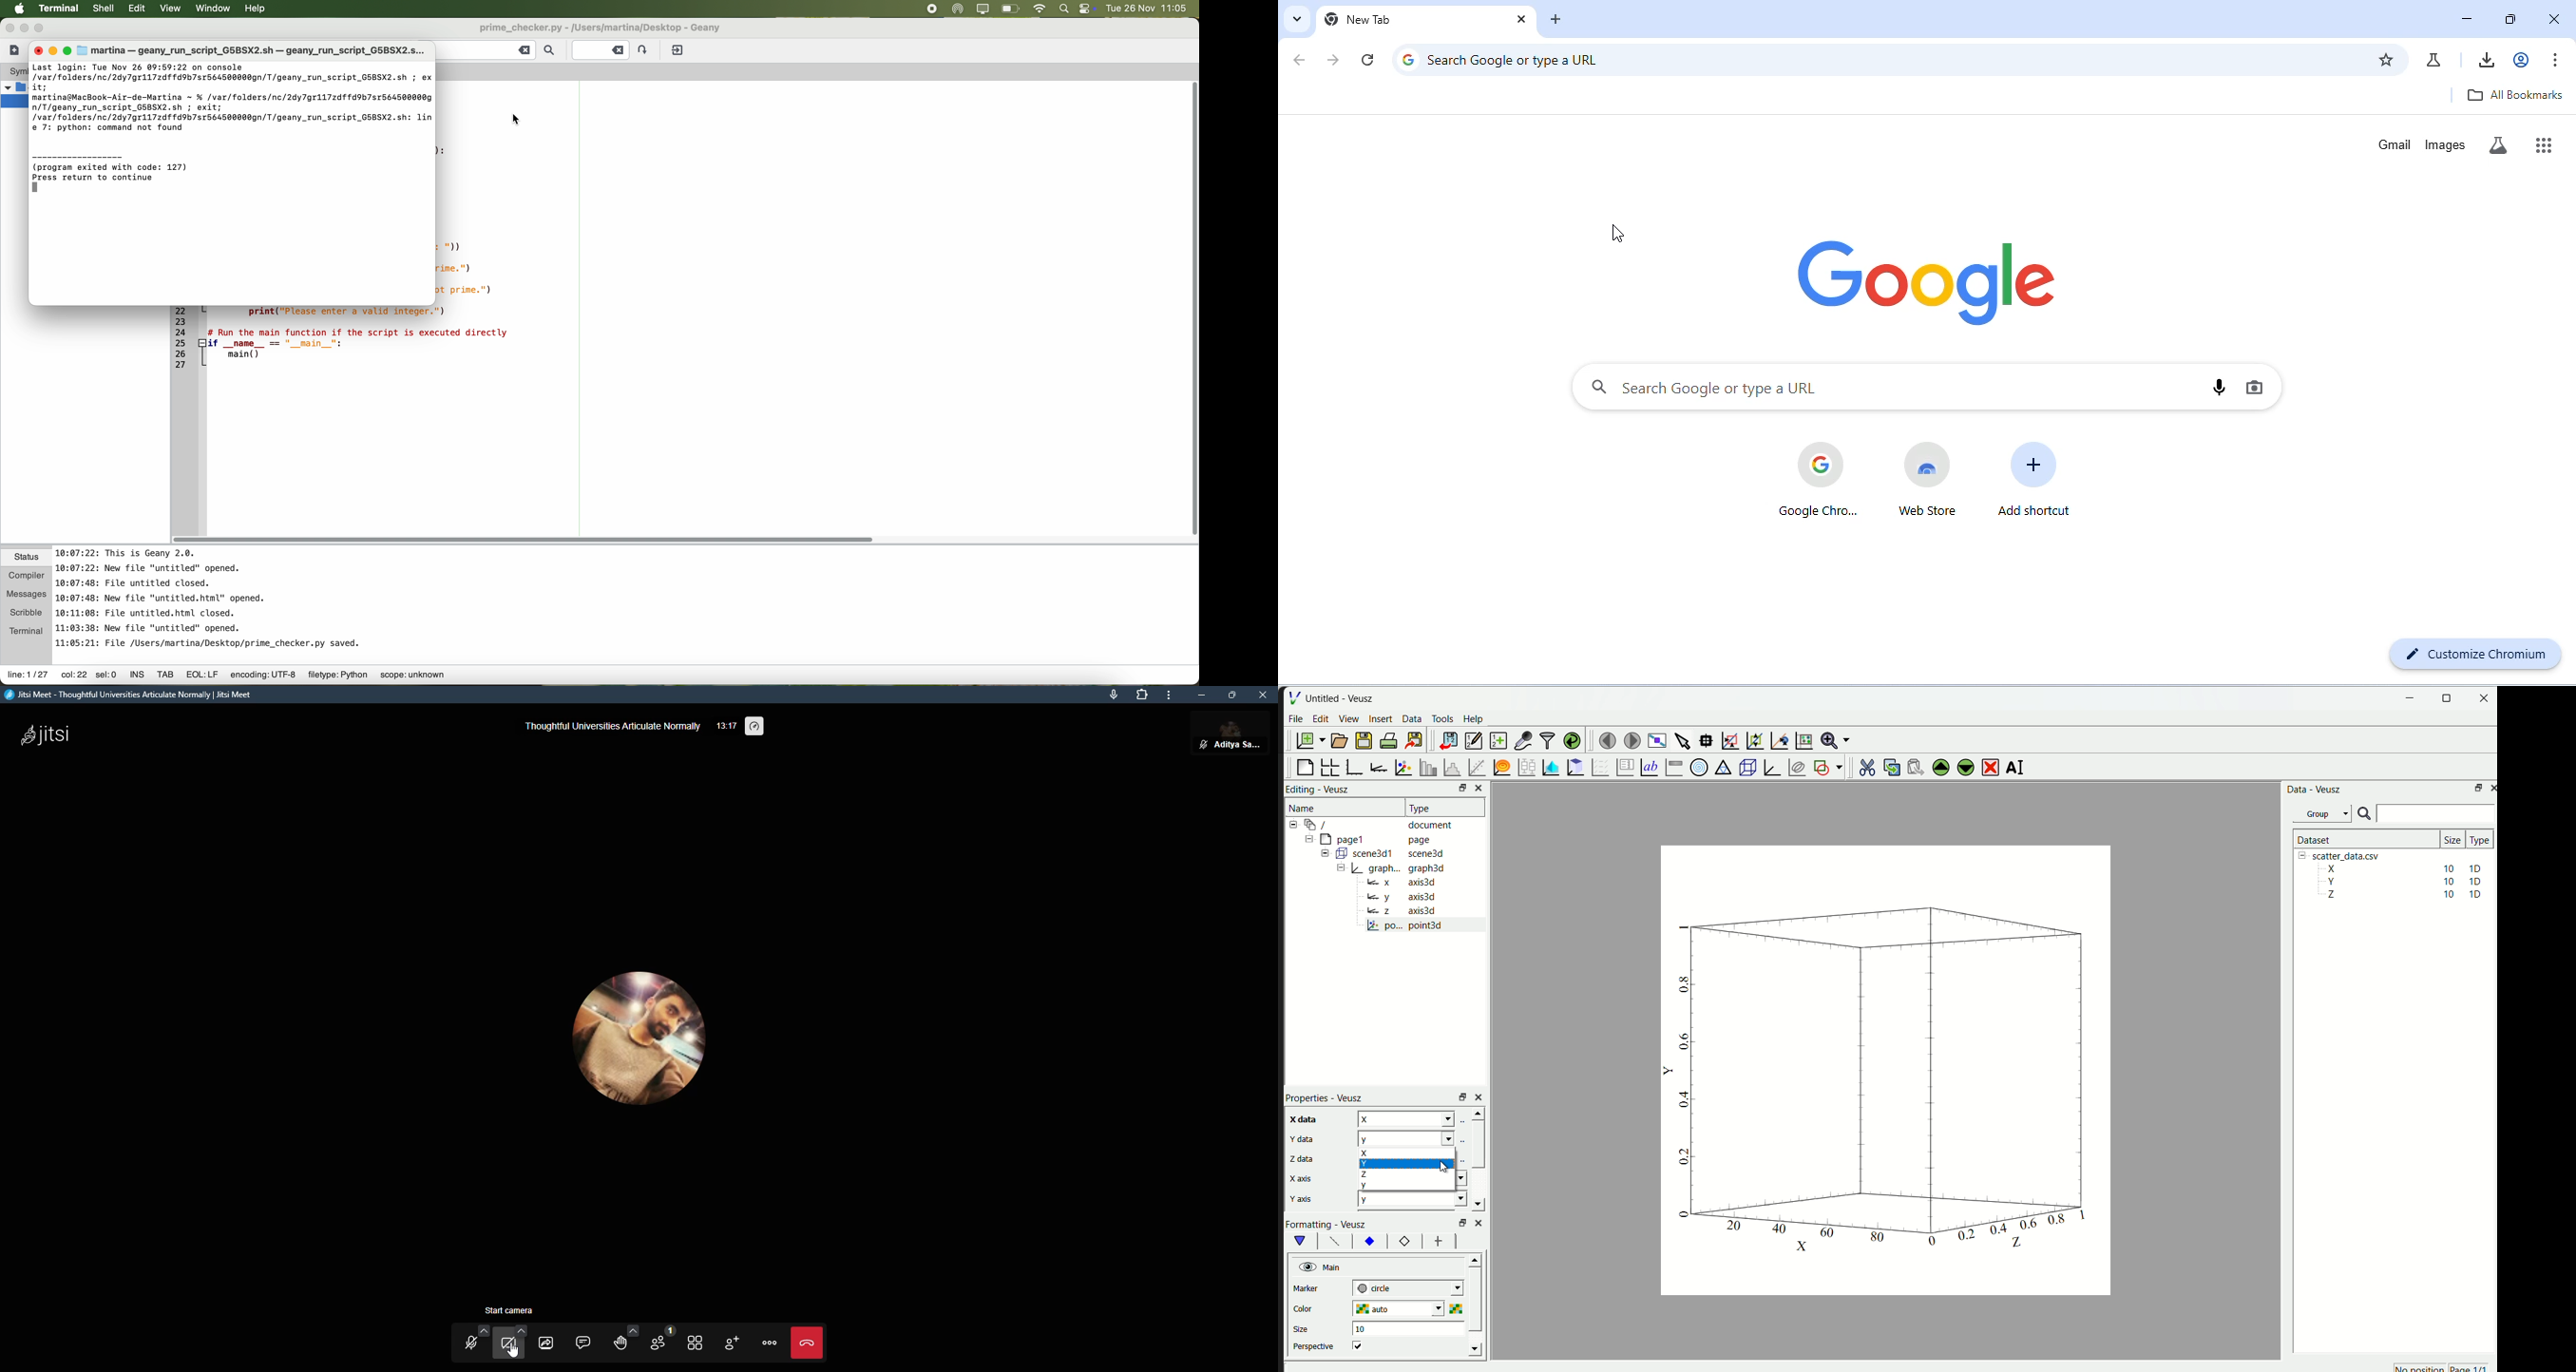  Describe the element at coordinates (2468, 19) in the screenshot. I see `minimize` at that location.